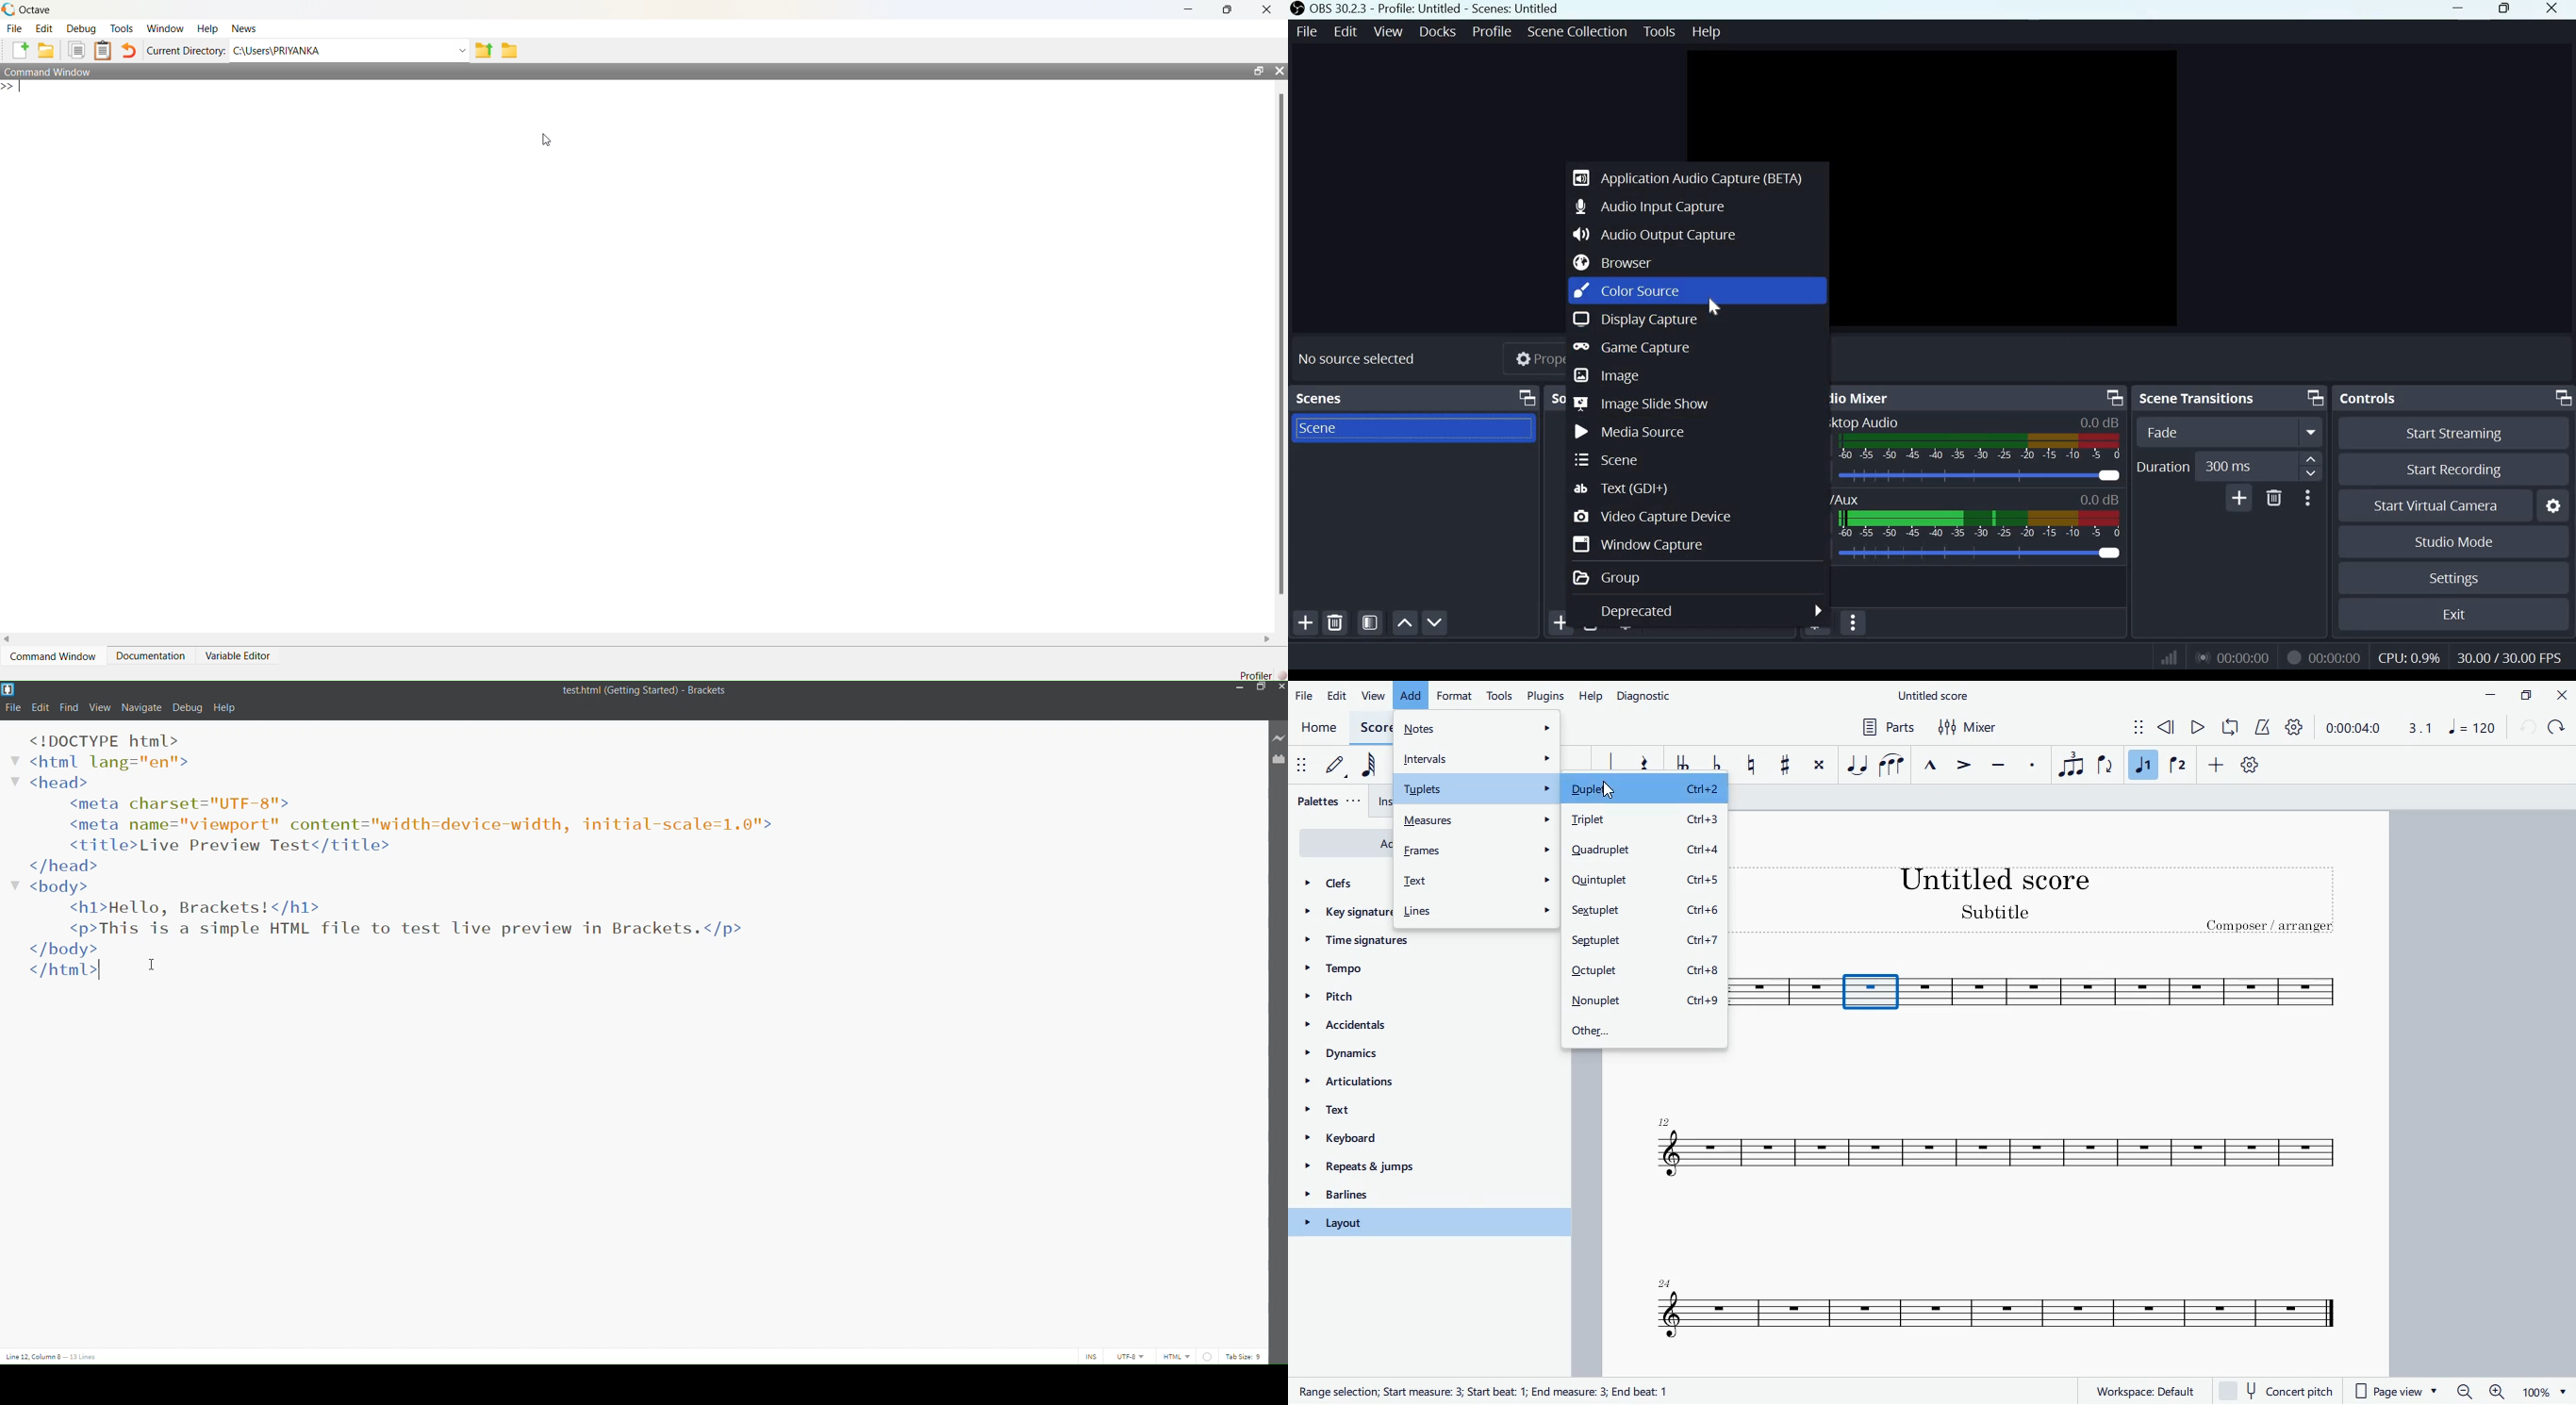  I want to click on Duration, so click(2162, 466).